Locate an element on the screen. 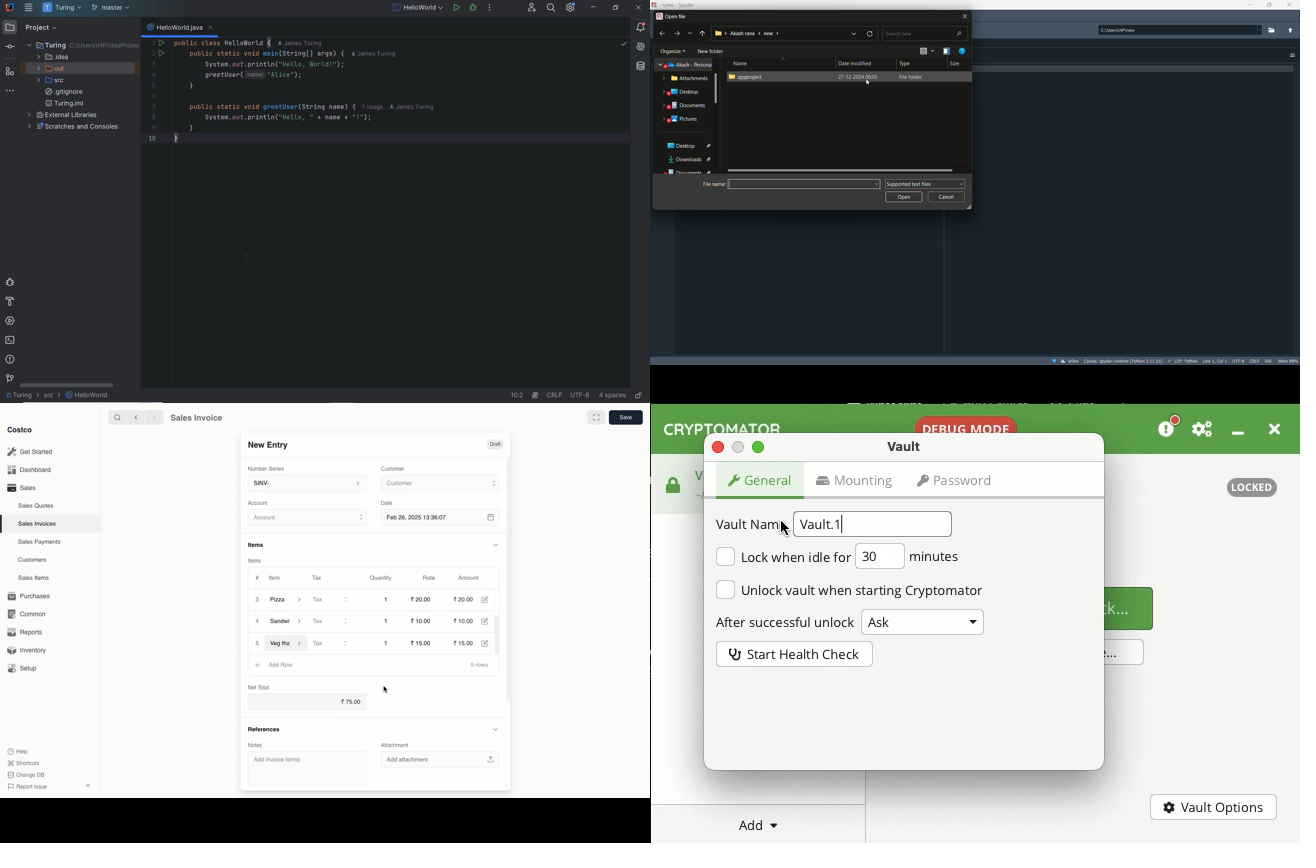 The height and width of the screenshot is (868, 1316). inline is located at coordinates (1065, 361).